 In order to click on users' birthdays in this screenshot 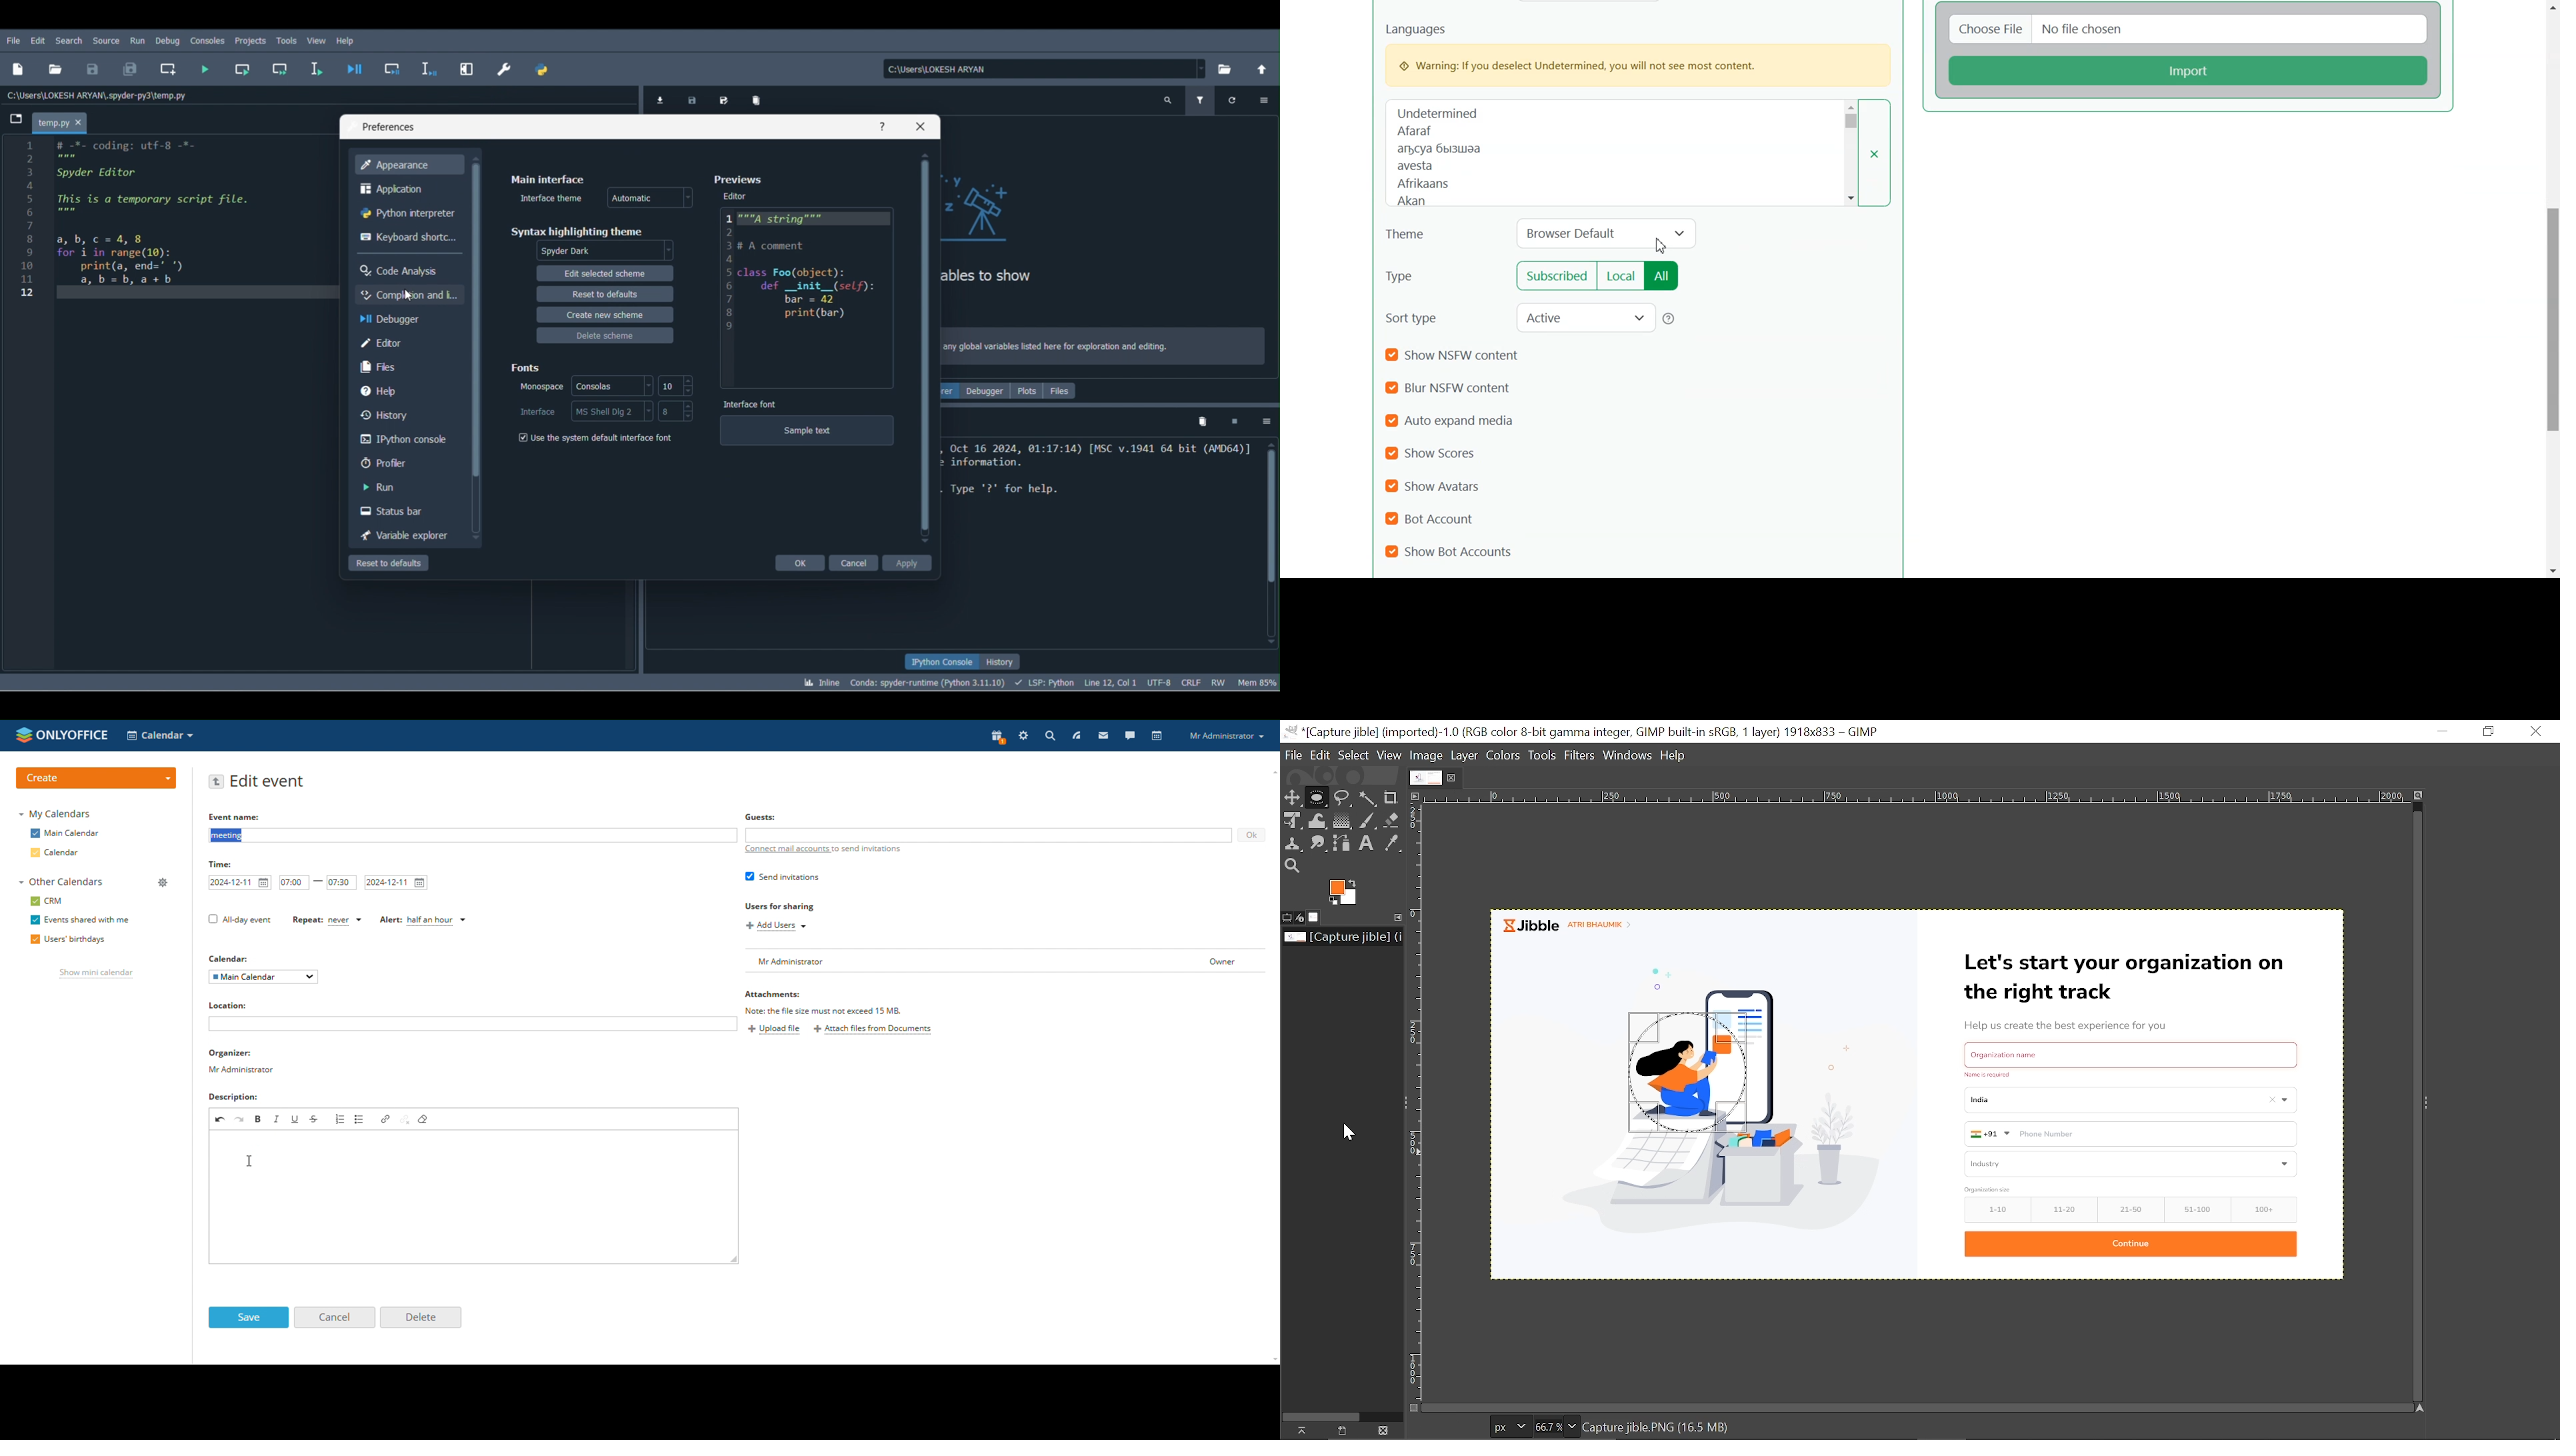, I will do `click(67, 941)`.